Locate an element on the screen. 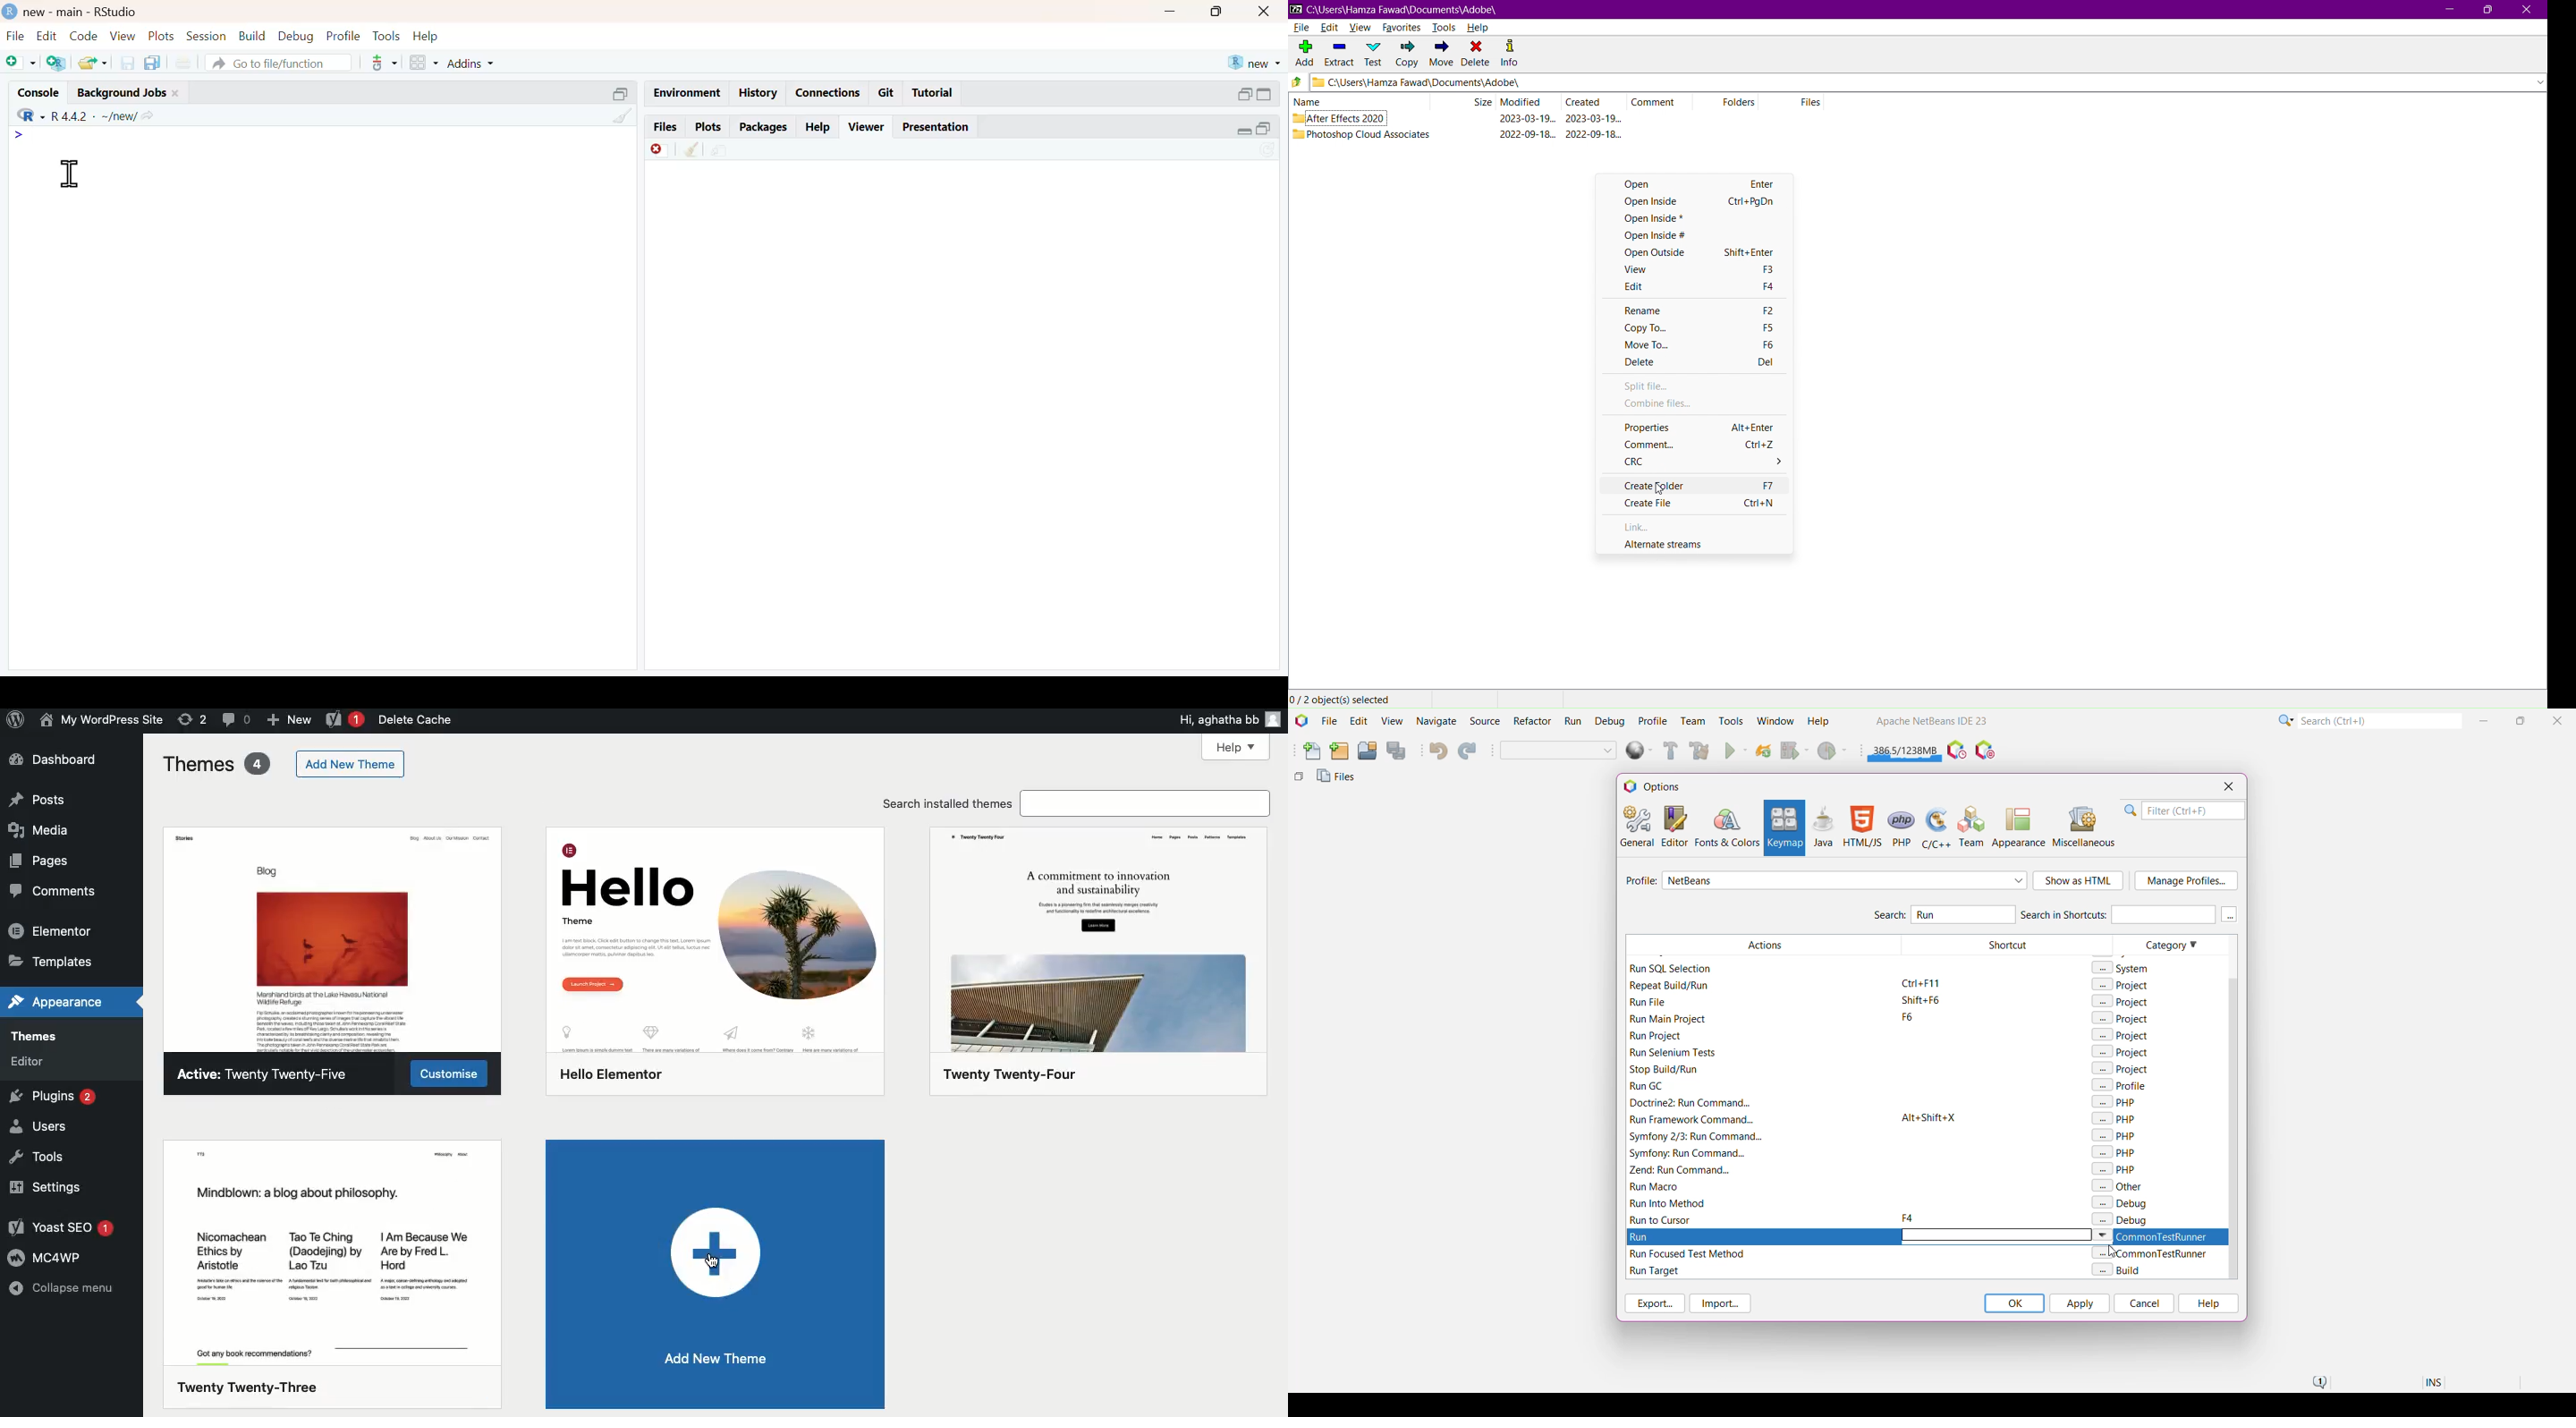 Image resolution: width=2576 pixels, height=1428 pixels. background jobs is located at coordinates (128, 94).